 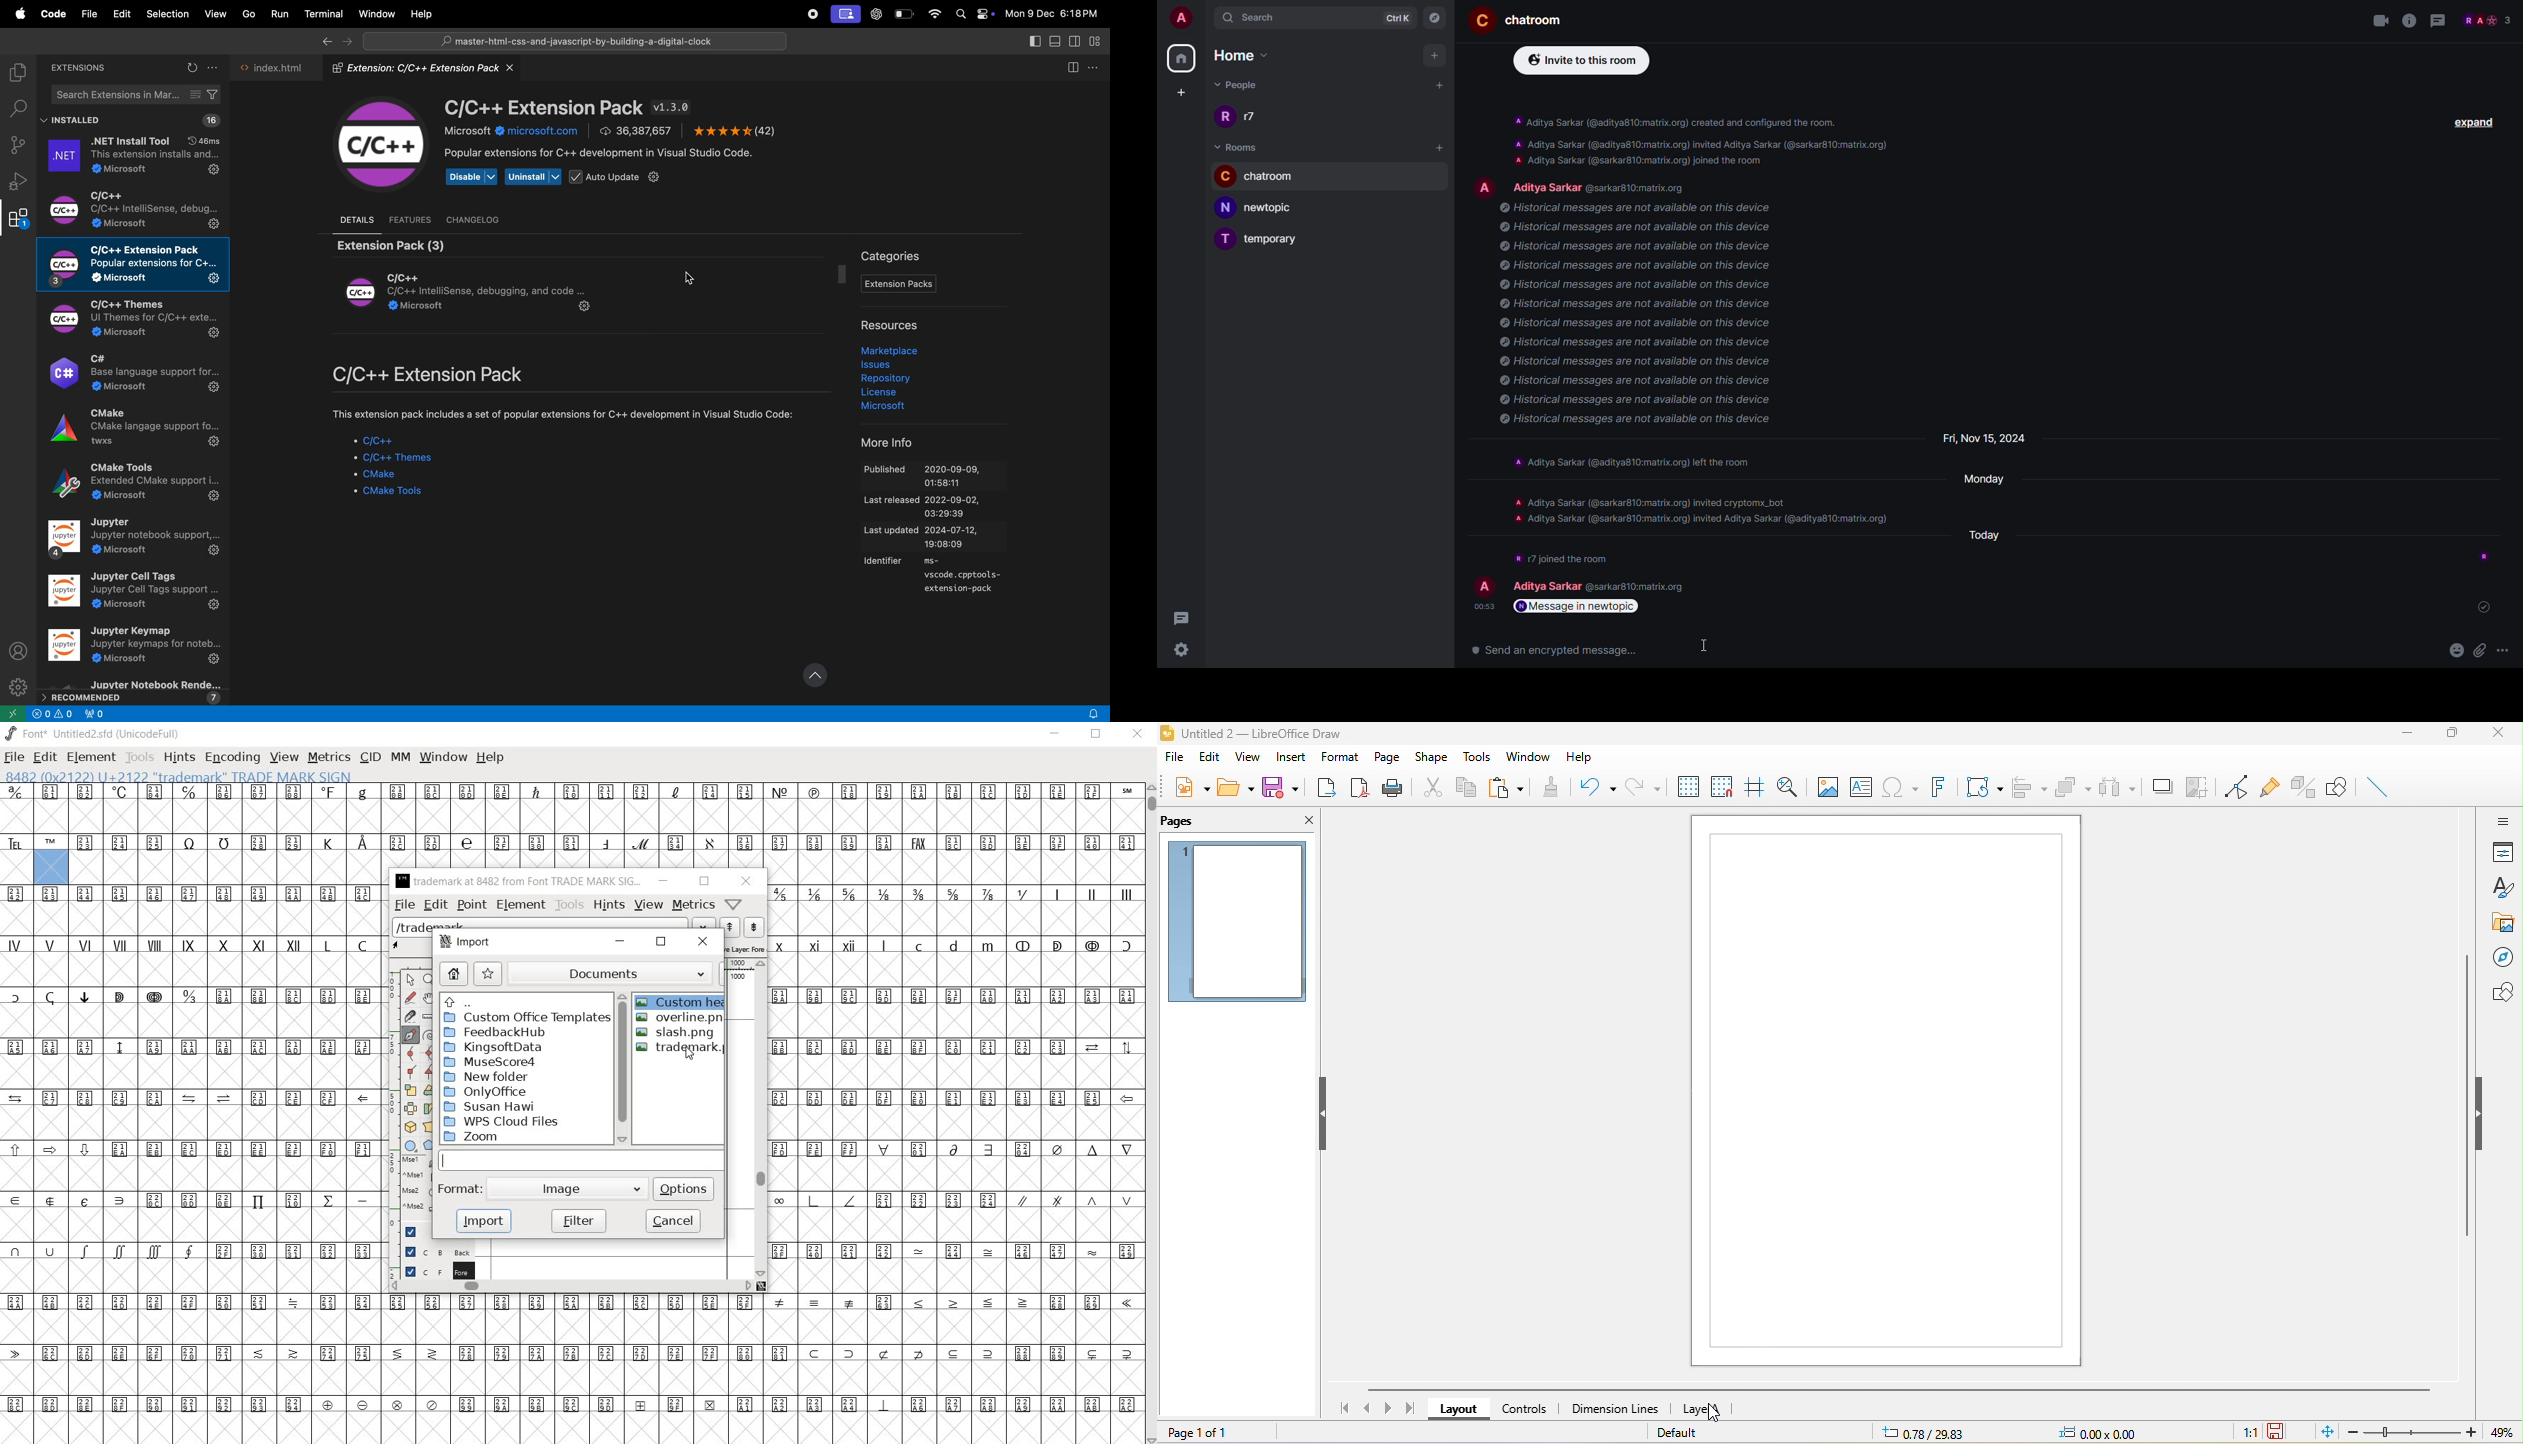 I want to click on chatroom, so click(x=1264, y=175).